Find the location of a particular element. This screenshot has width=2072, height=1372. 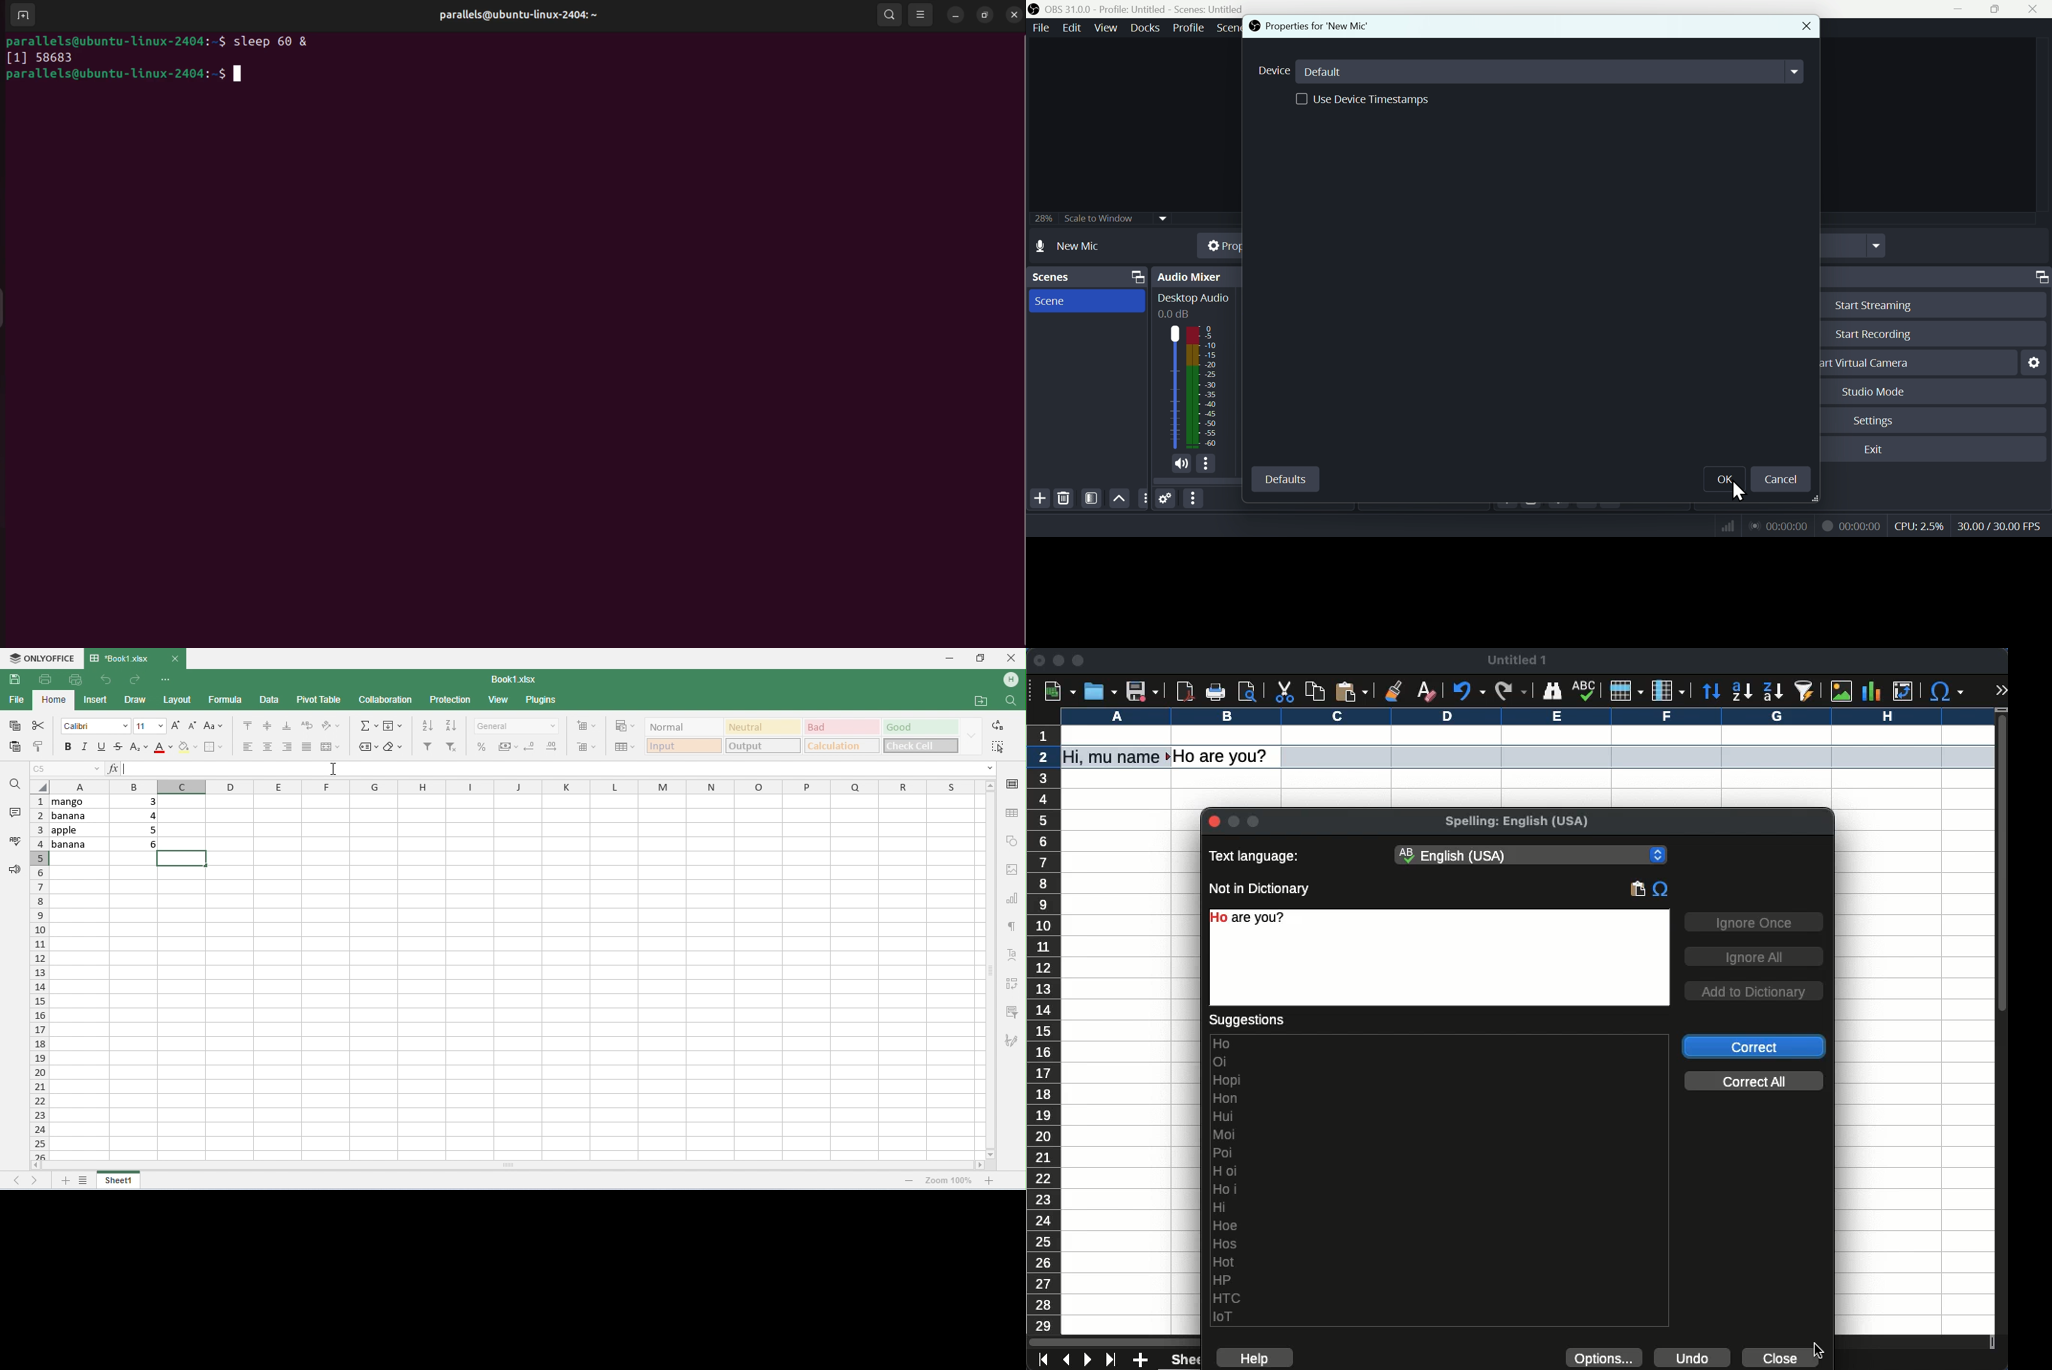

Hoi are you? is located at coordinates (1224, 756).